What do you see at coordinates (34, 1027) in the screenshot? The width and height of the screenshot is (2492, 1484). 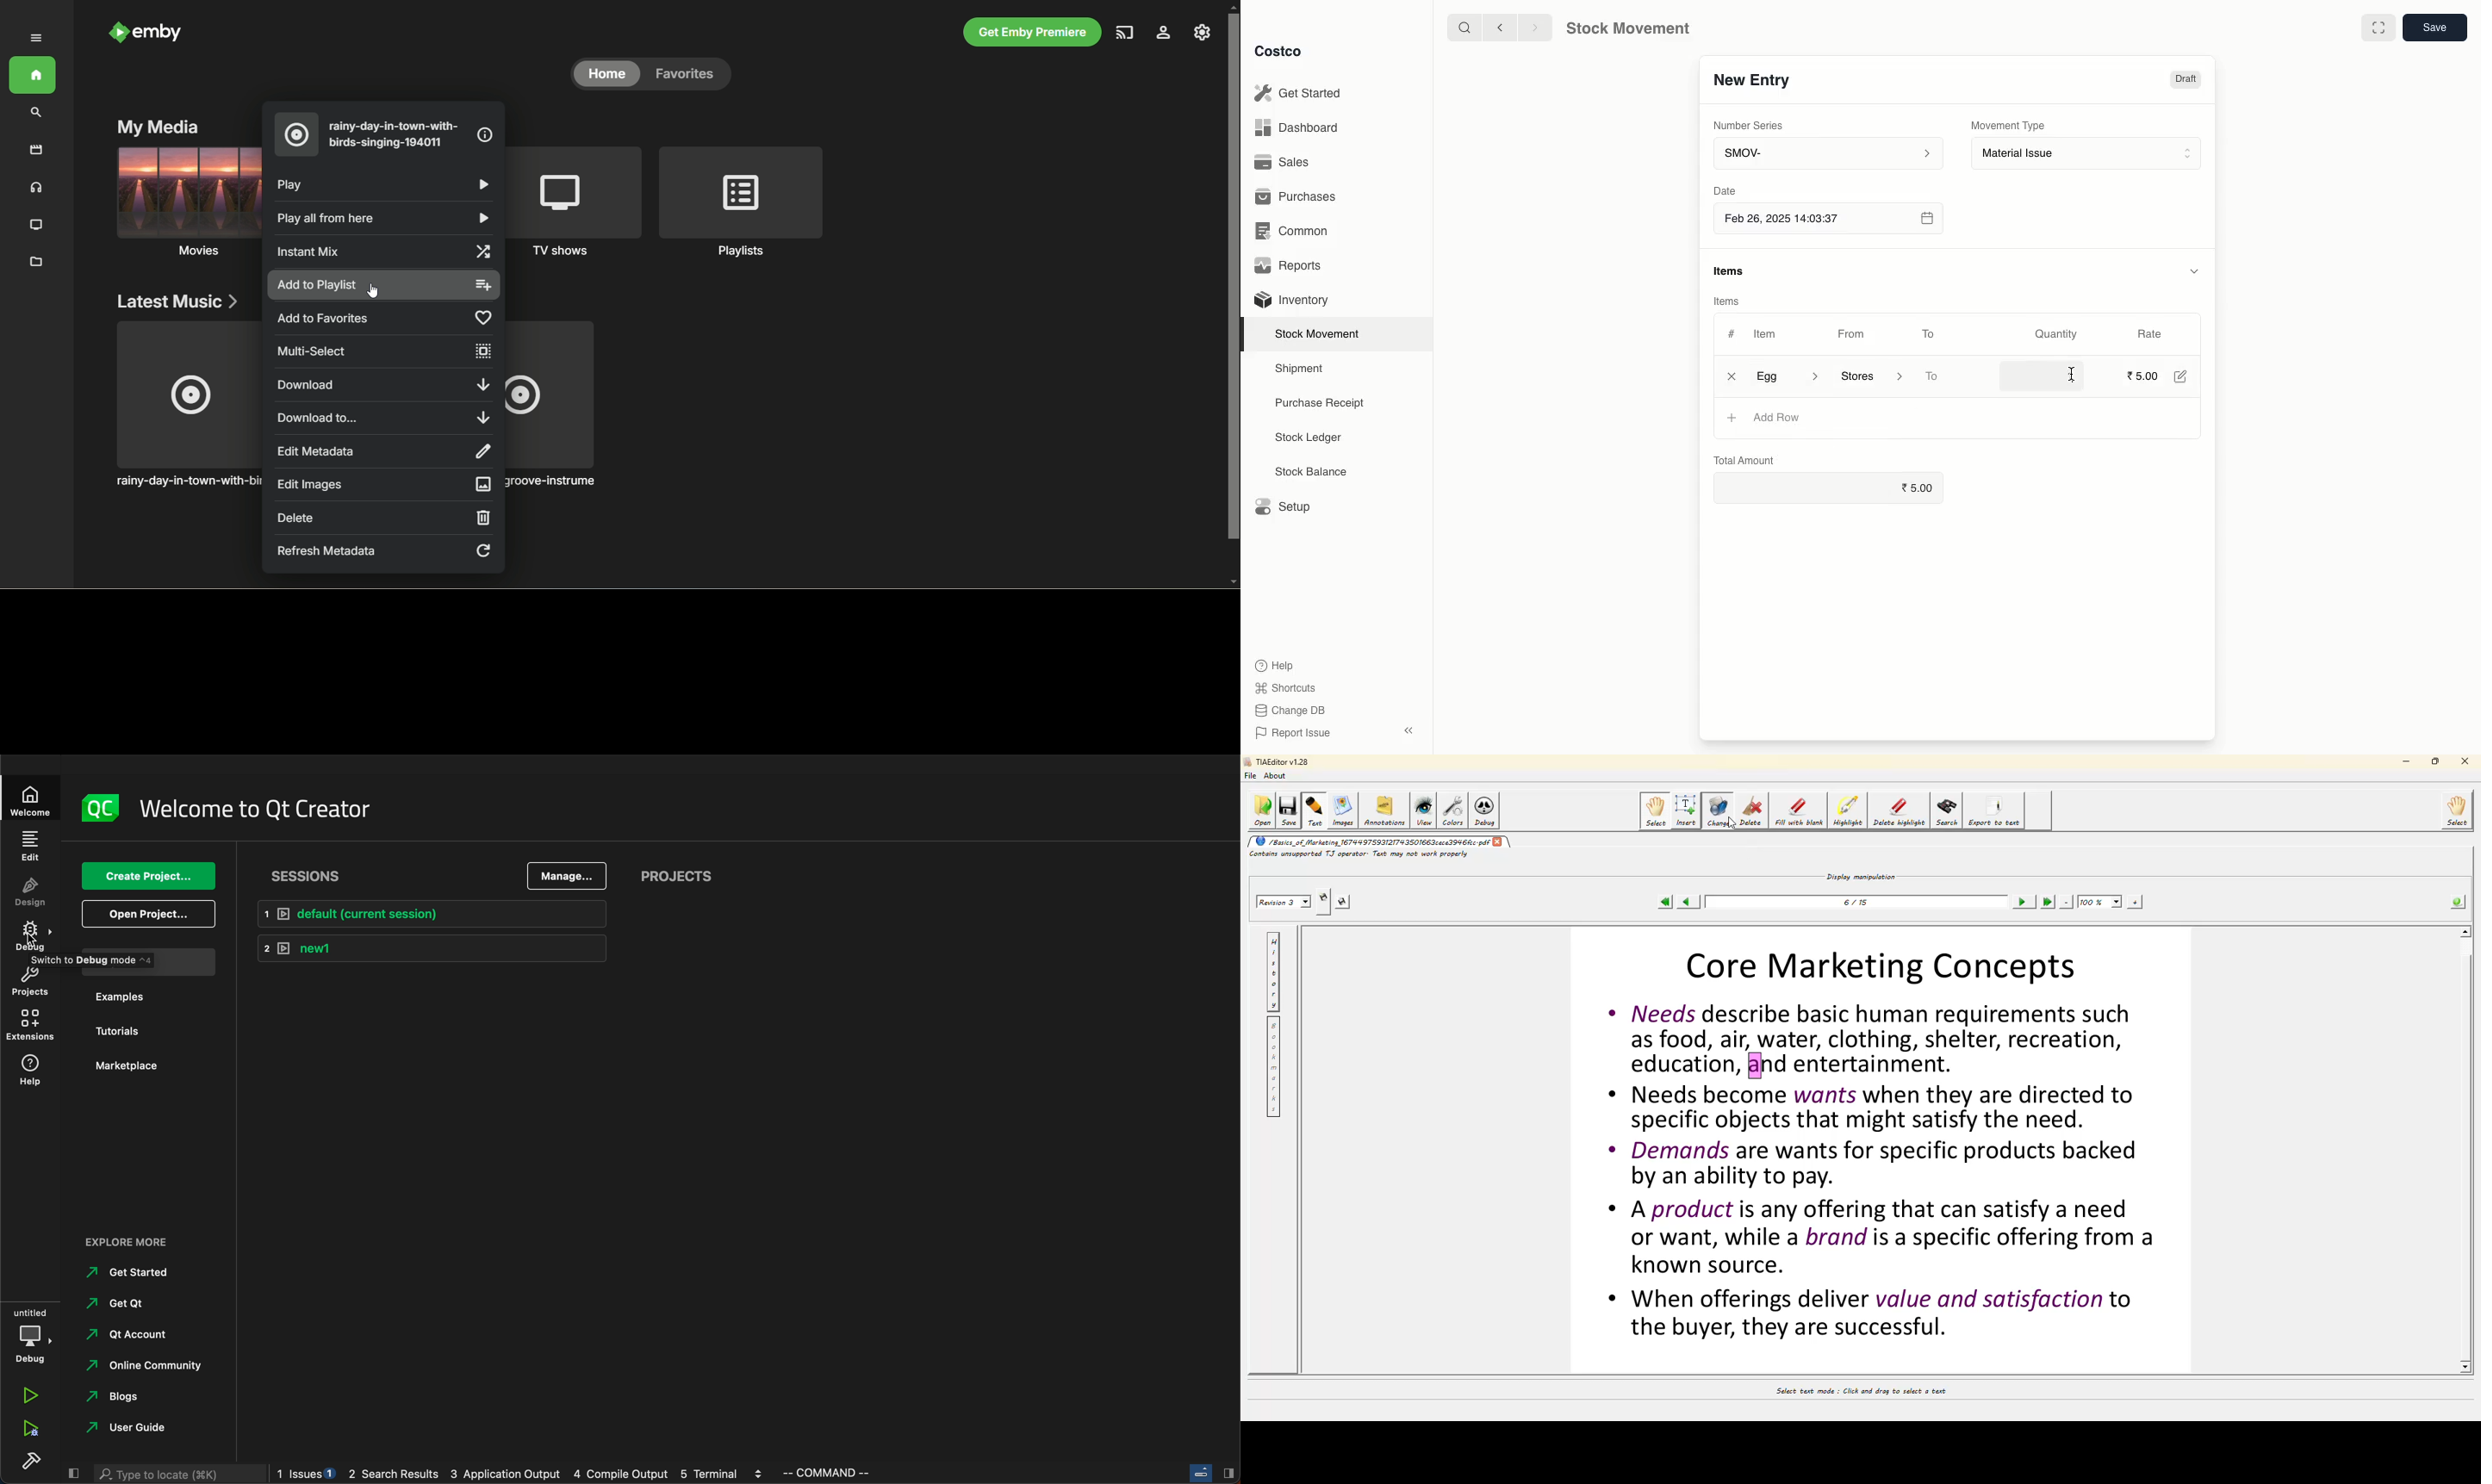 I see `extensions` at bounding box center [34, 1027].